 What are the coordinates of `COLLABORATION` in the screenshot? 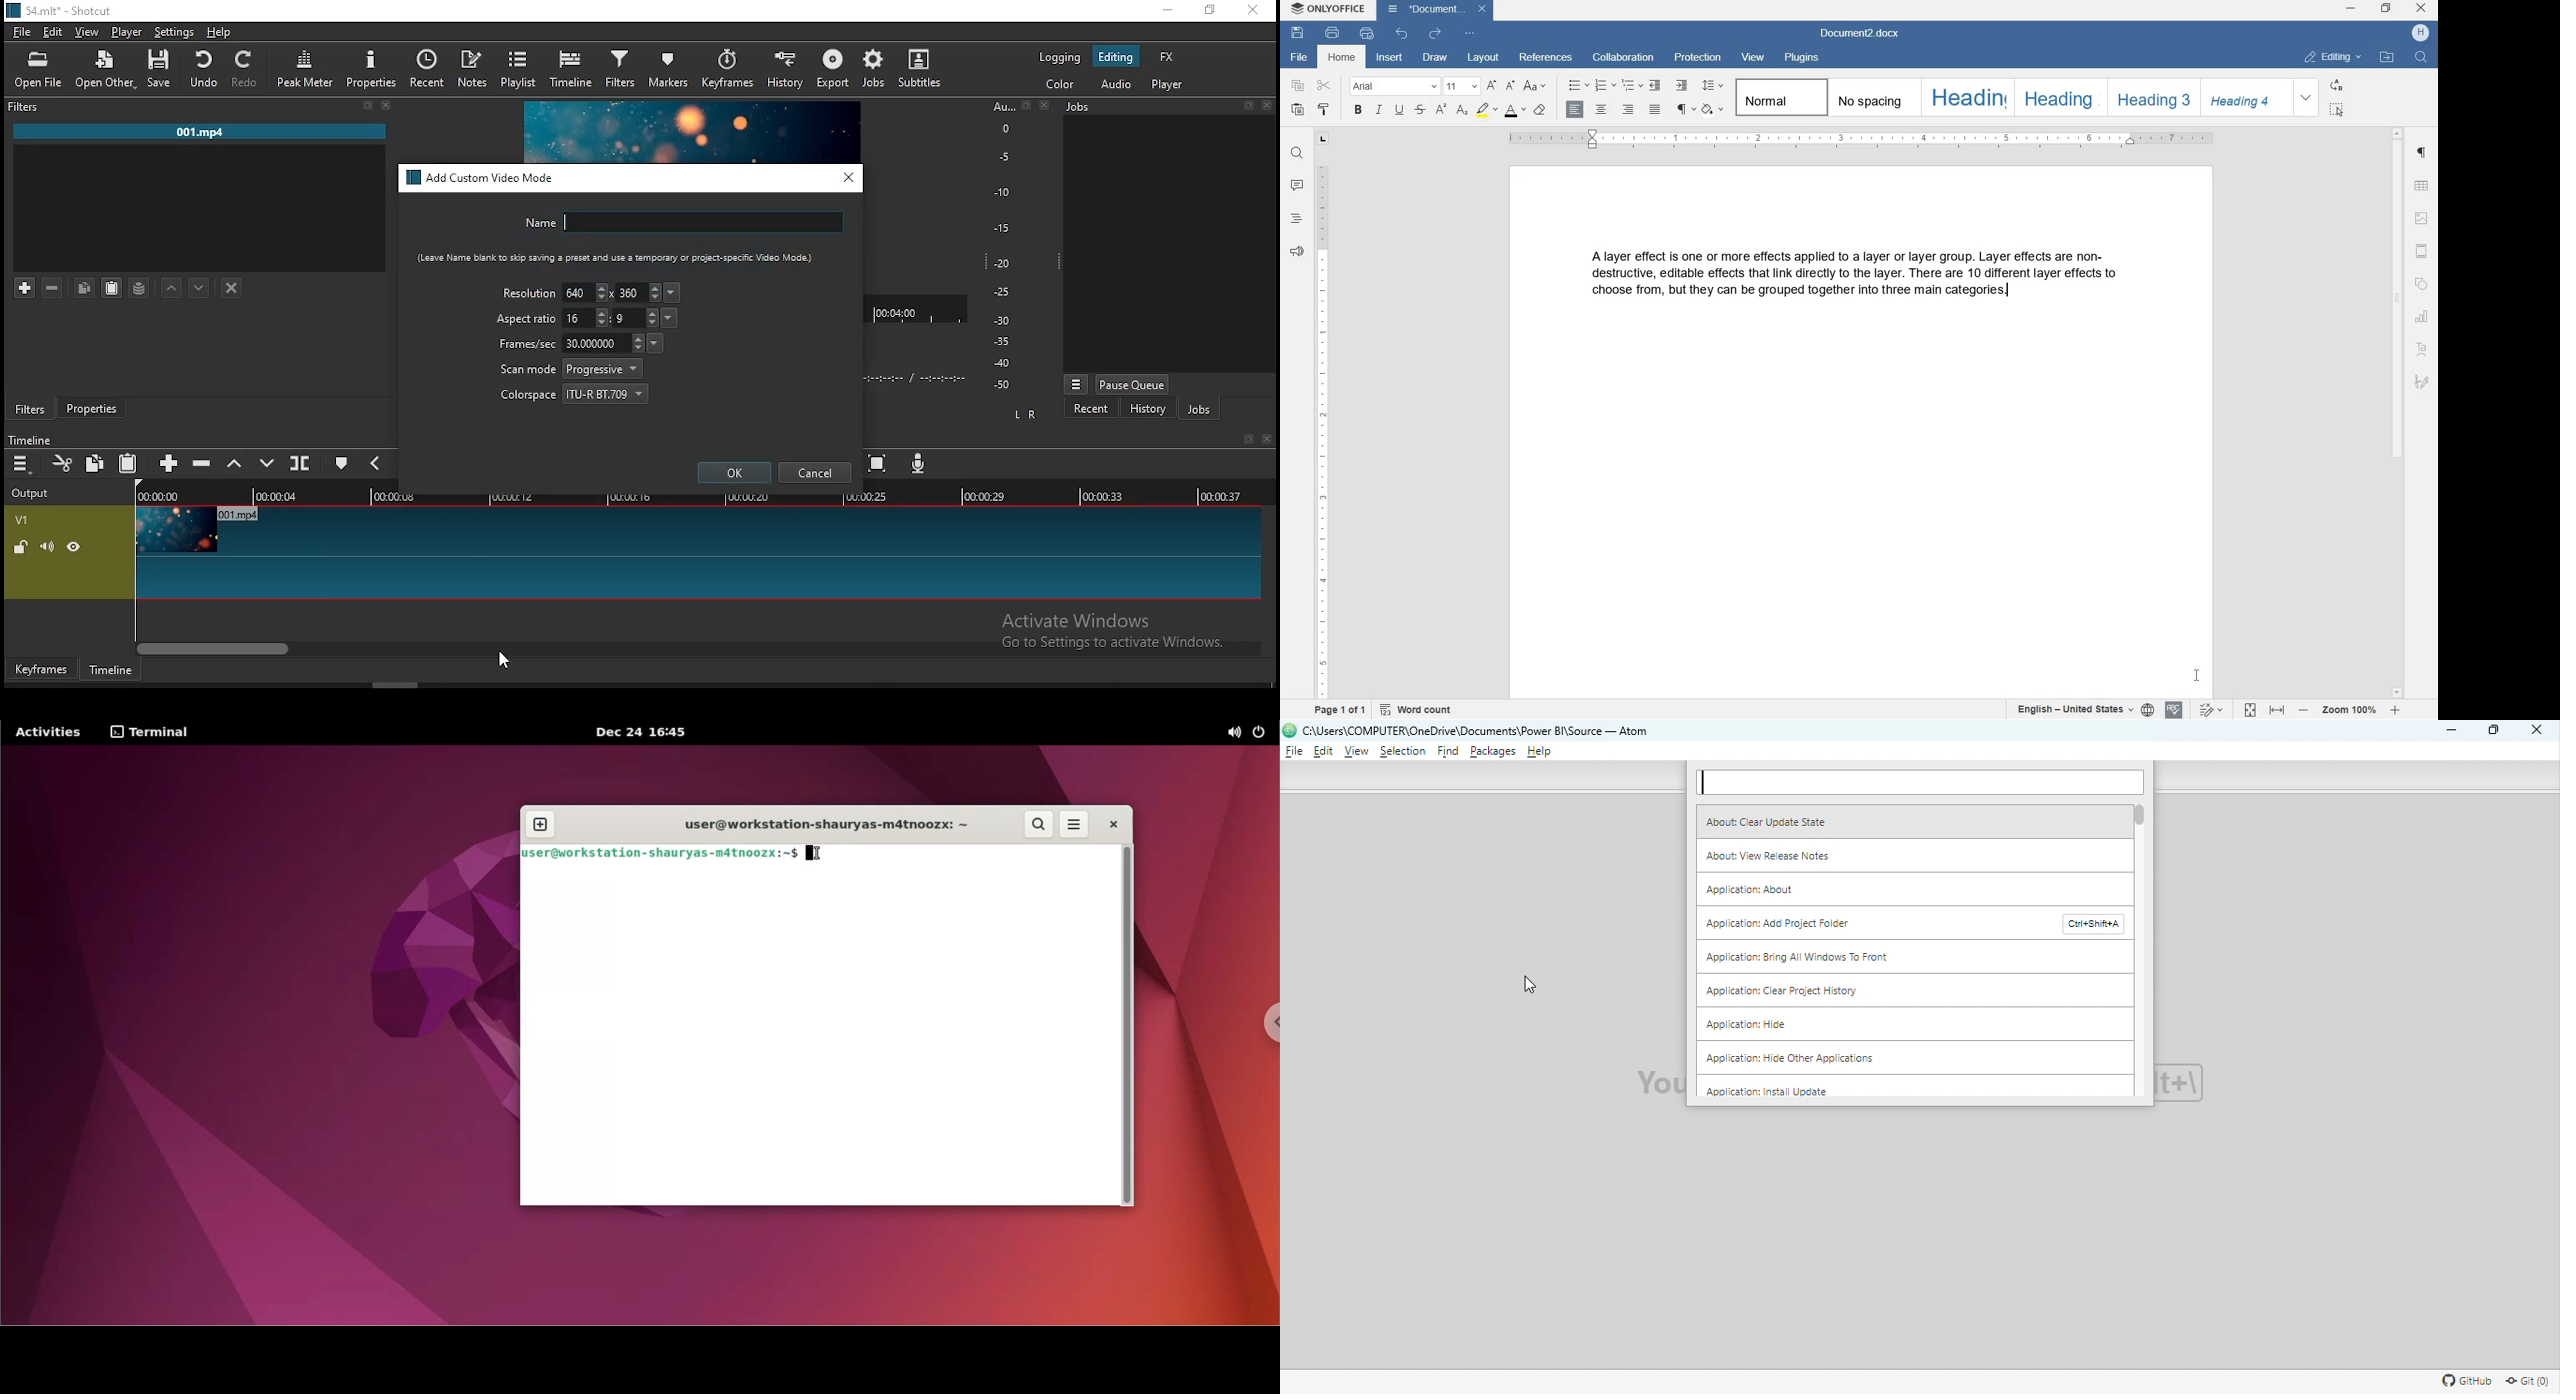 It's located at (1623, 57).